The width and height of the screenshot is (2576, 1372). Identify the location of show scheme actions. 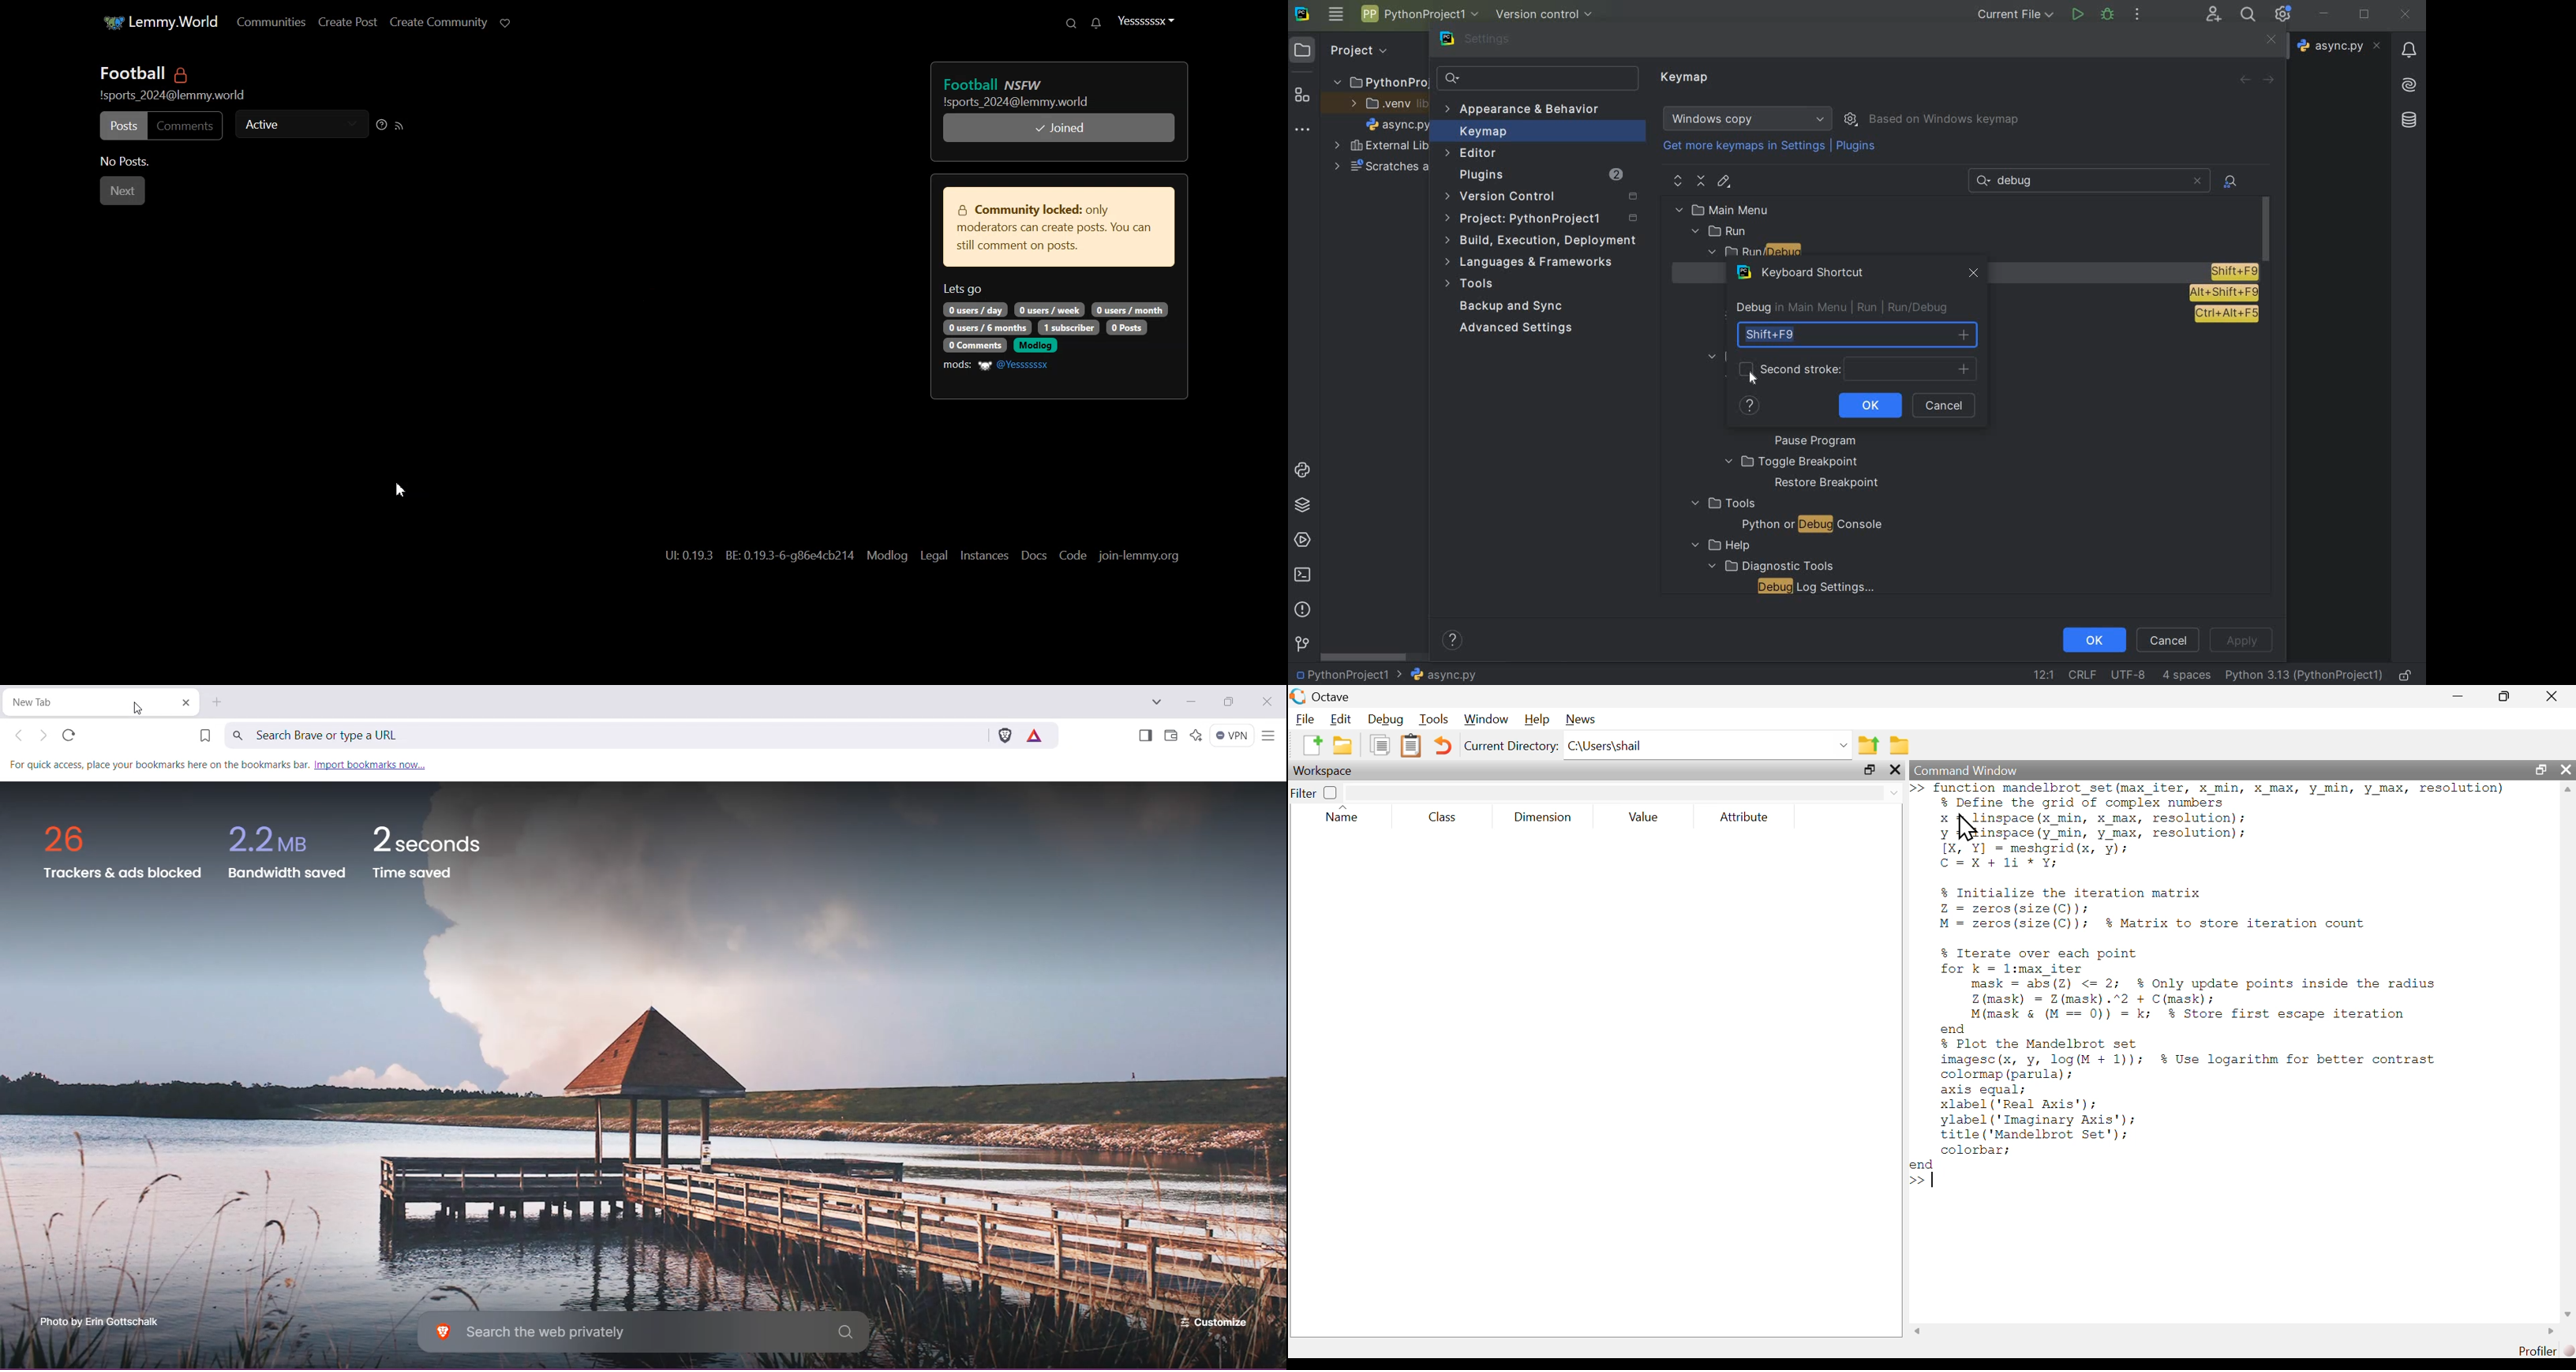
(1852, 118).